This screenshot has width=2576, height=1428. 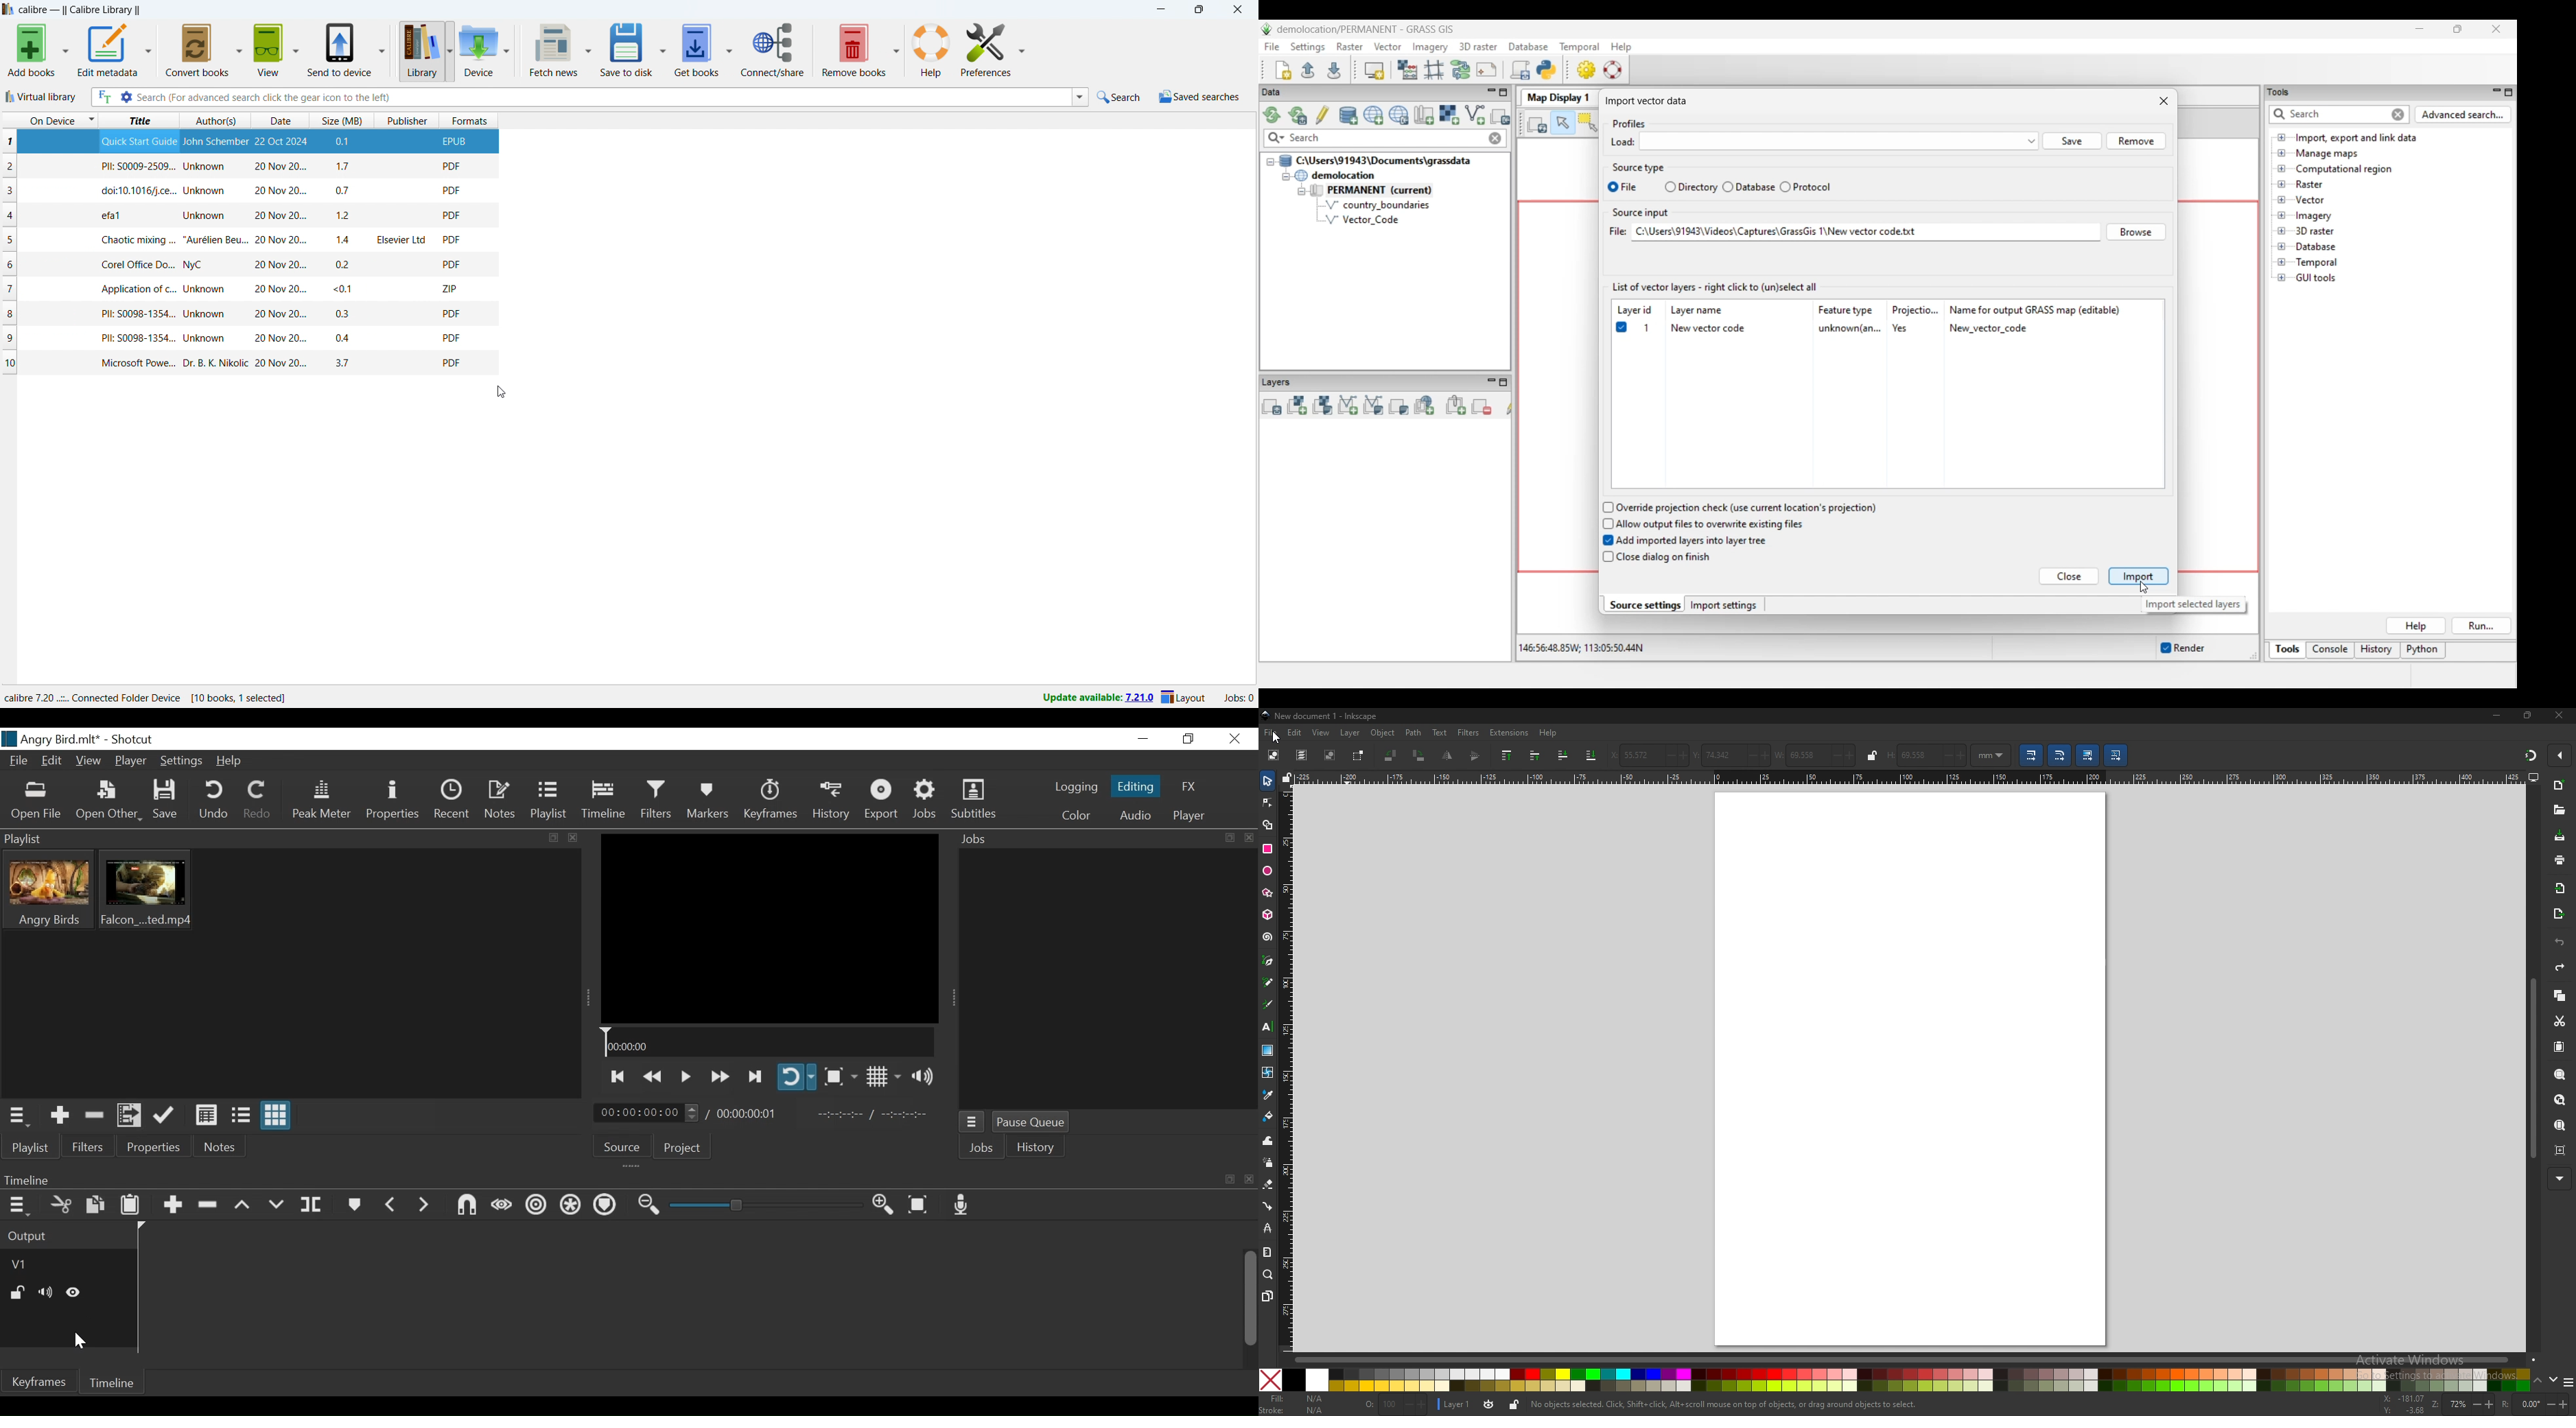 I want to click on get books options, so click(x=729, y=50).